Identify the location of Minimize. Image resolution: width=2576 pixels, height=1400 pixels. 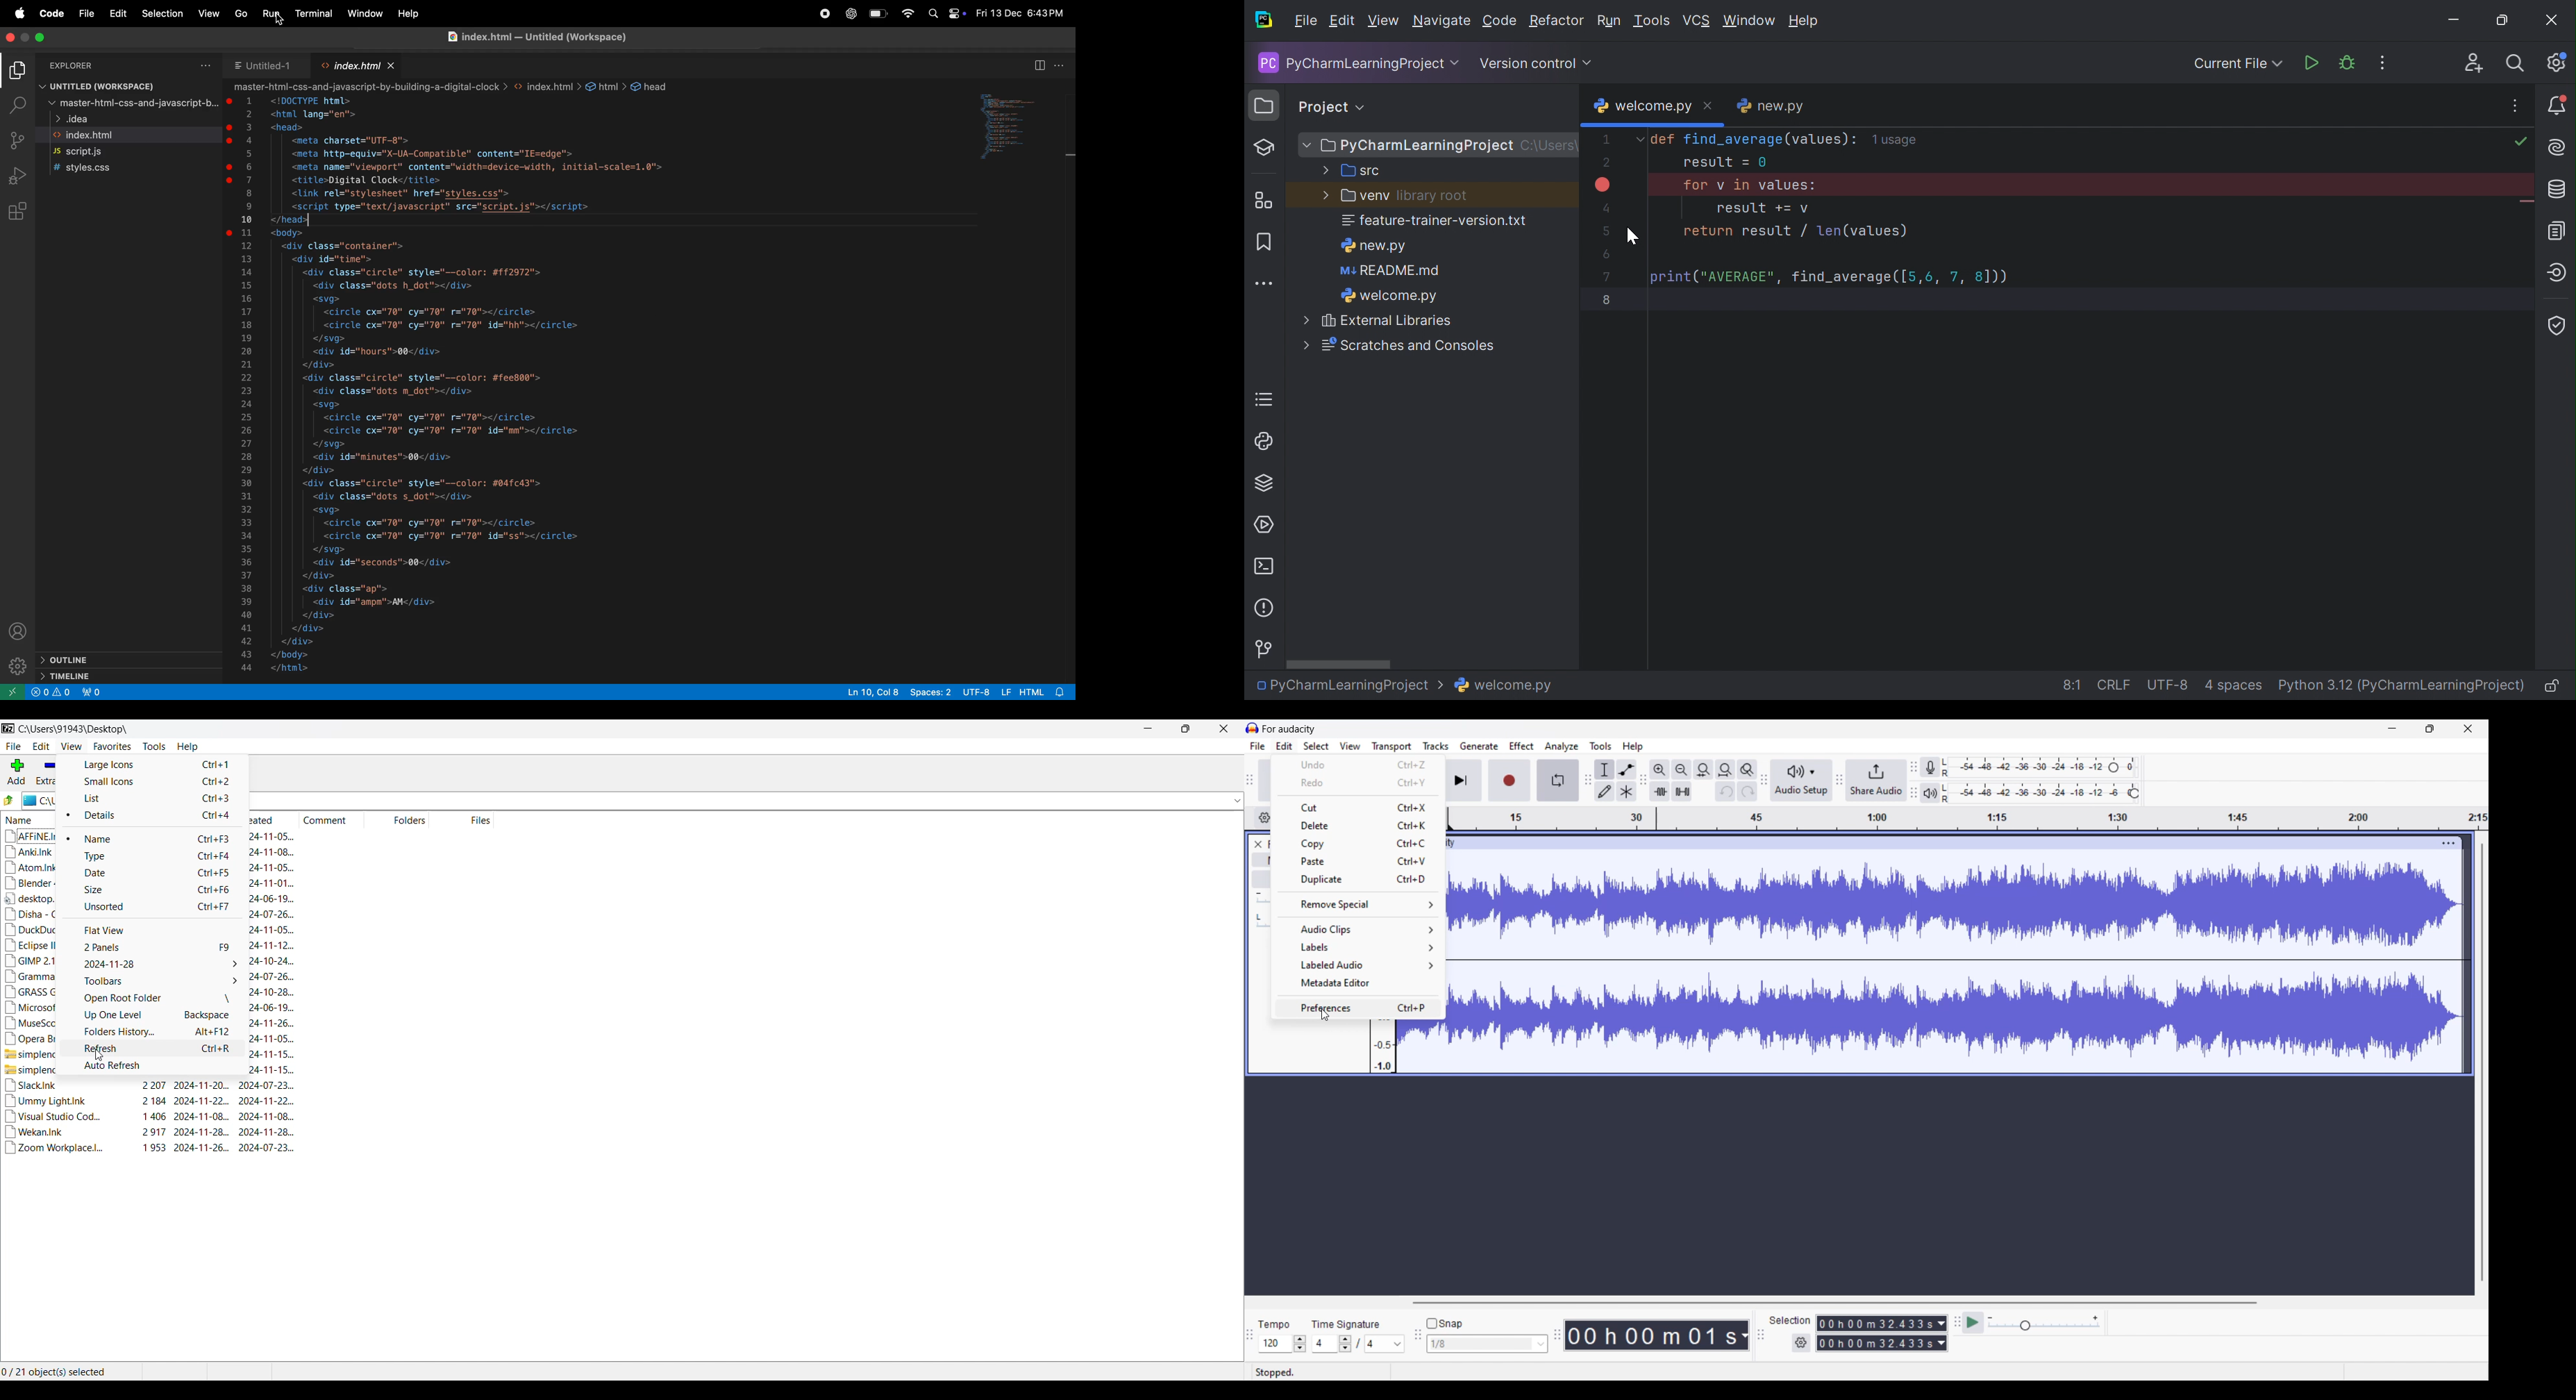
(2393, 729).